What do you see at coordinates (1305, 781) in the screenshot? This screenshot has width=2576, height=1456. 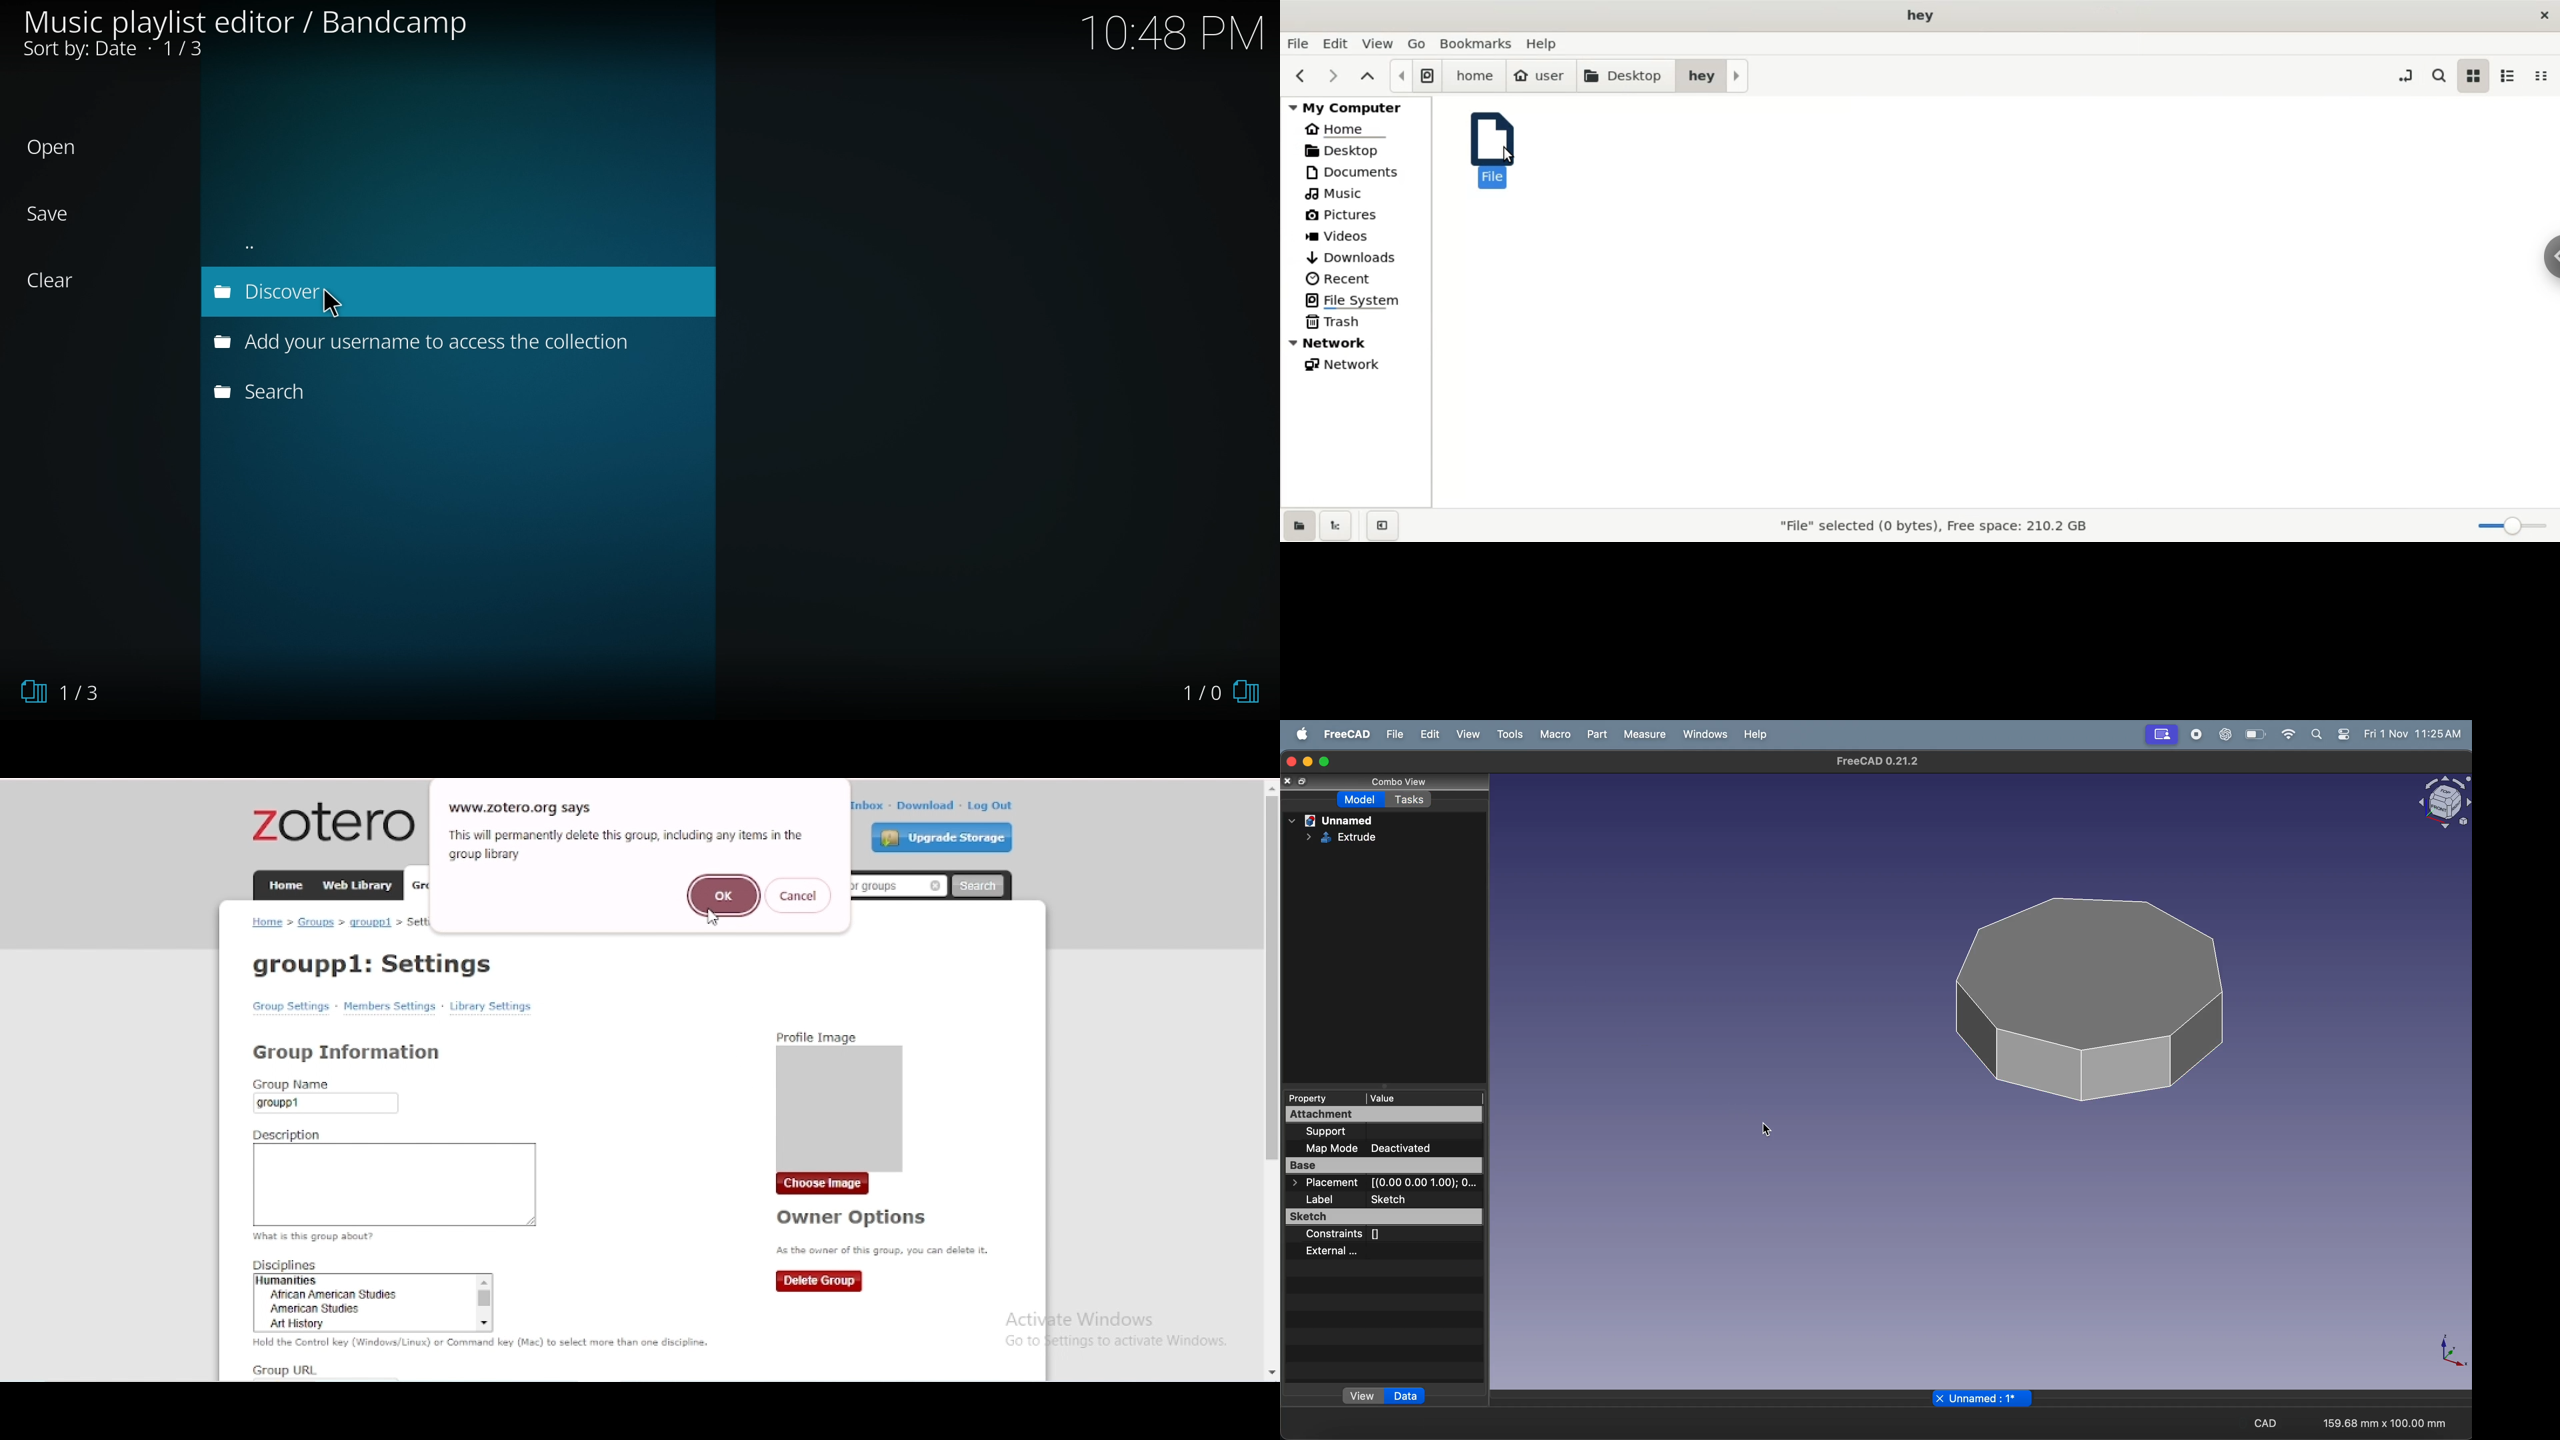 I see `full screen` at bounding box center [1305, 781].